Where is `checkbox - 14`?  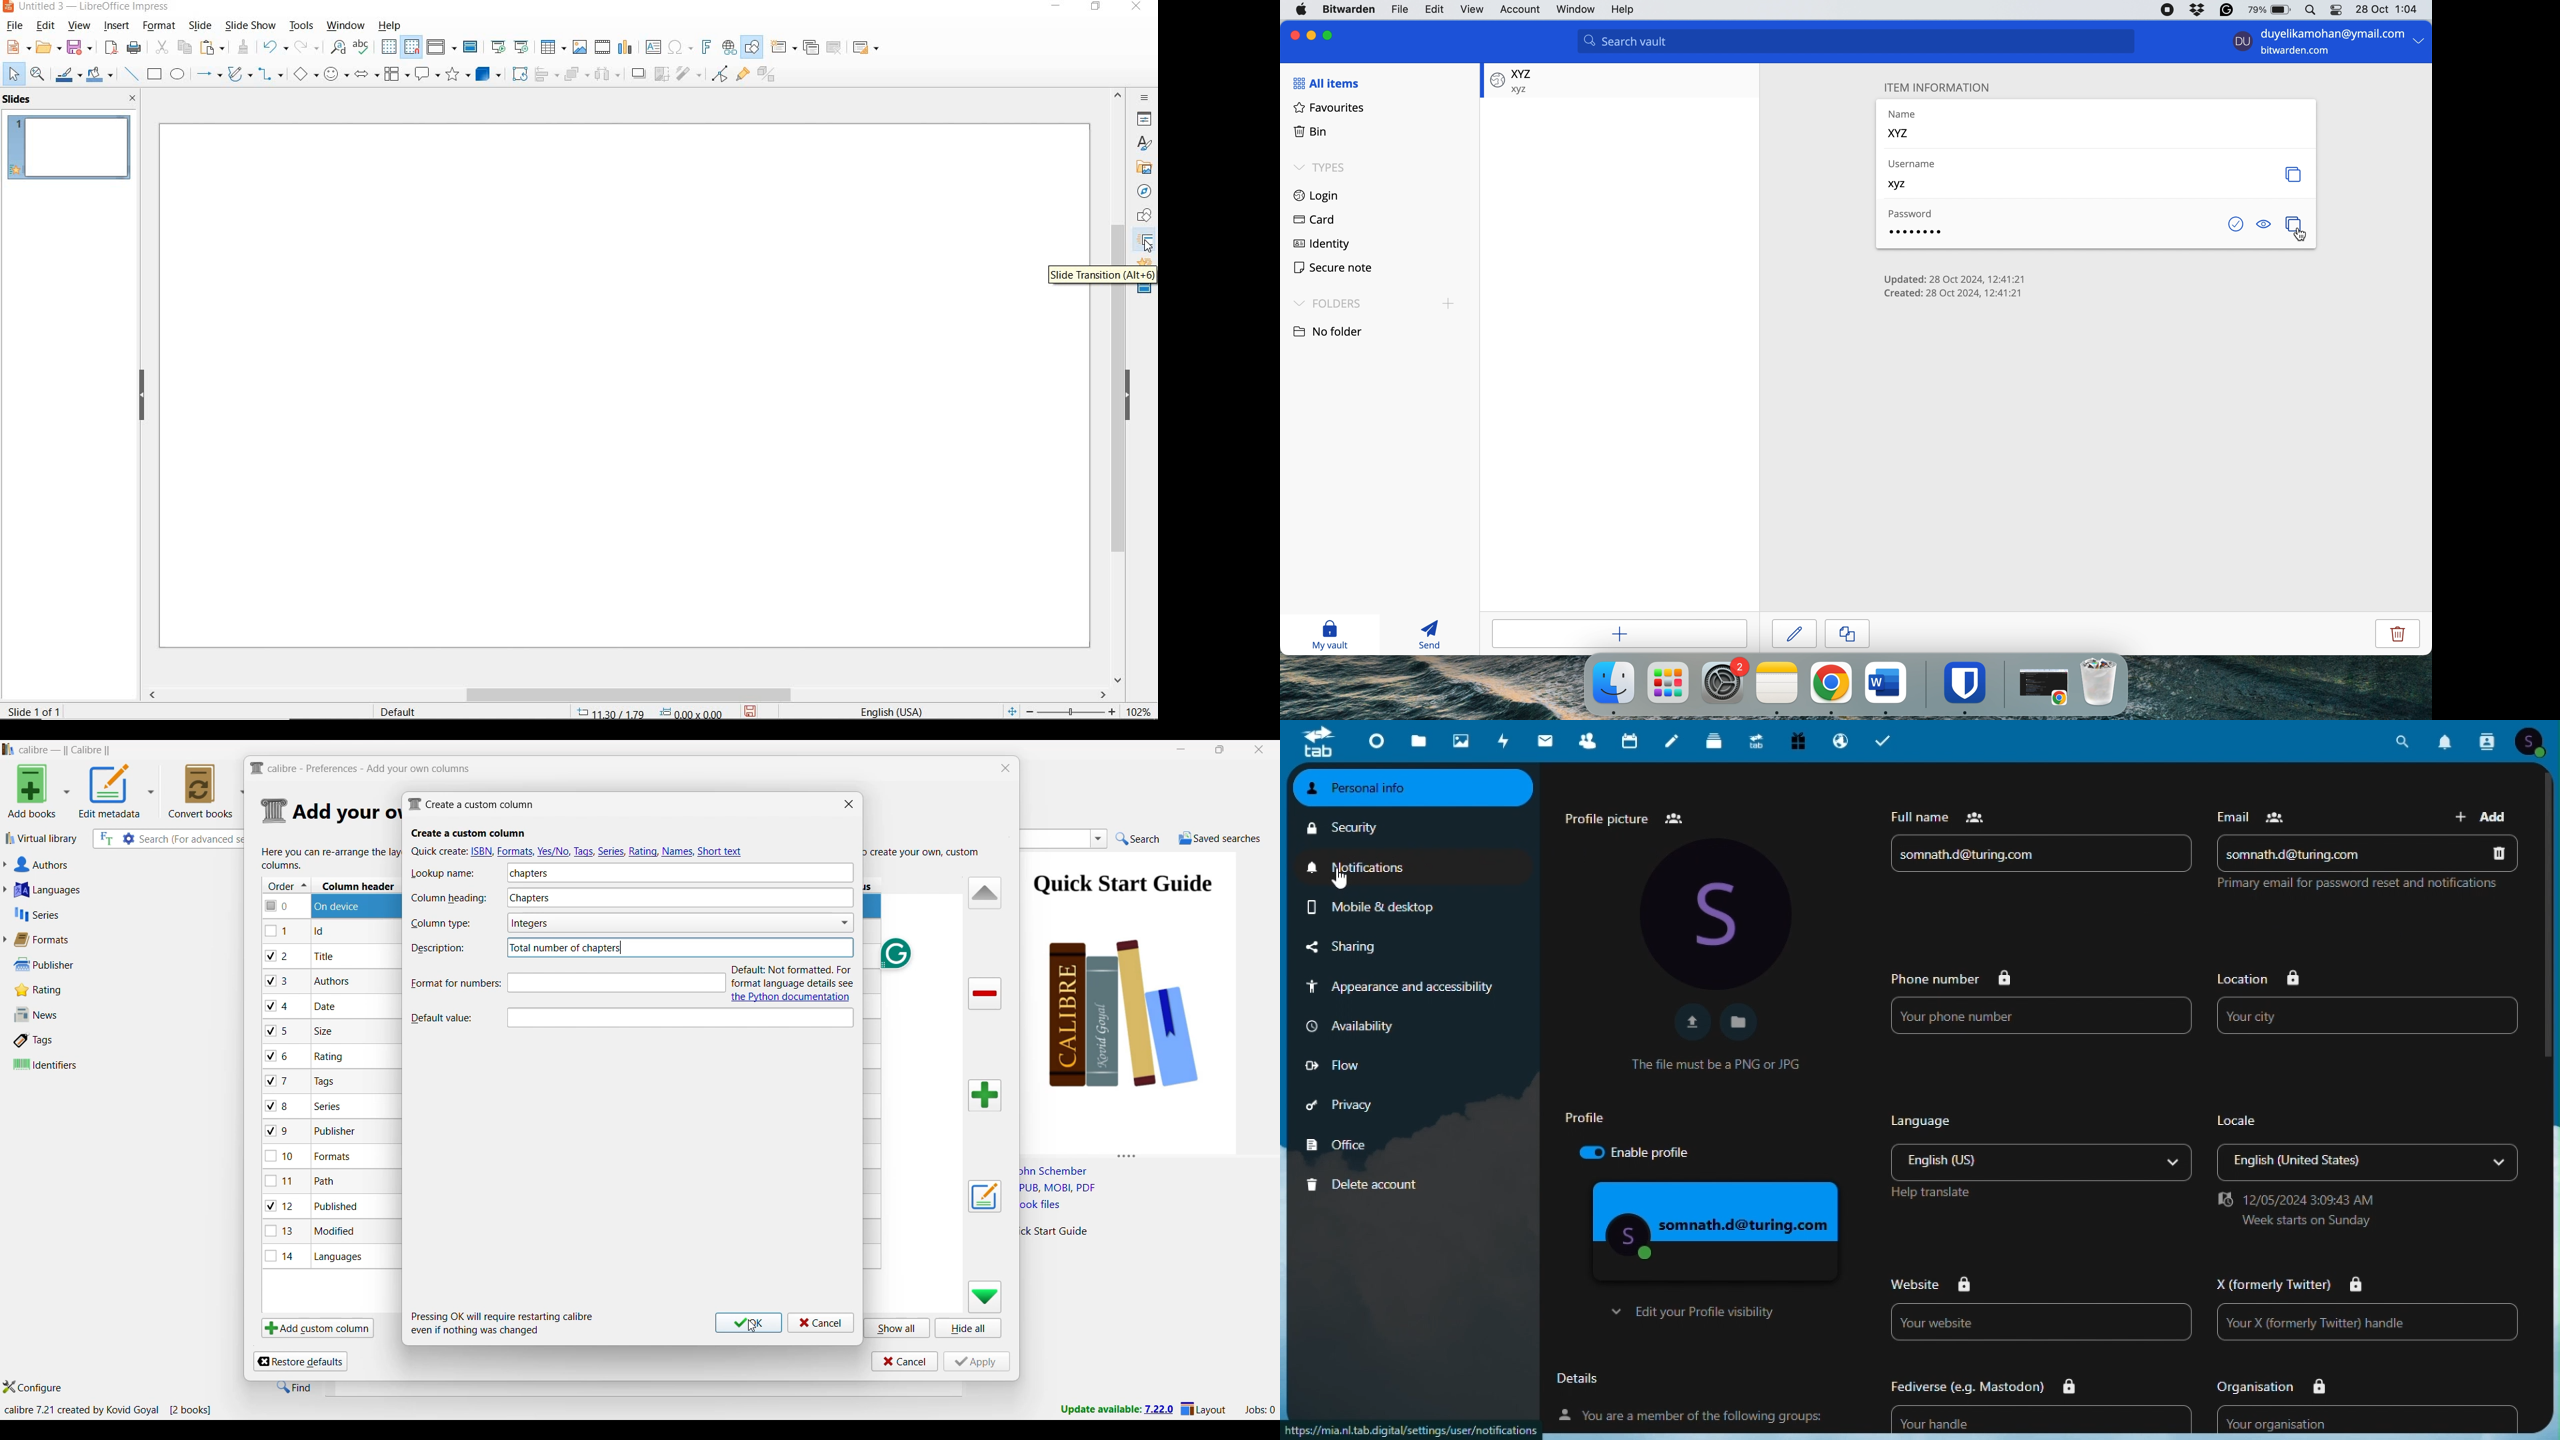
checkbox - 14 is located at coordinates (280, 1255).